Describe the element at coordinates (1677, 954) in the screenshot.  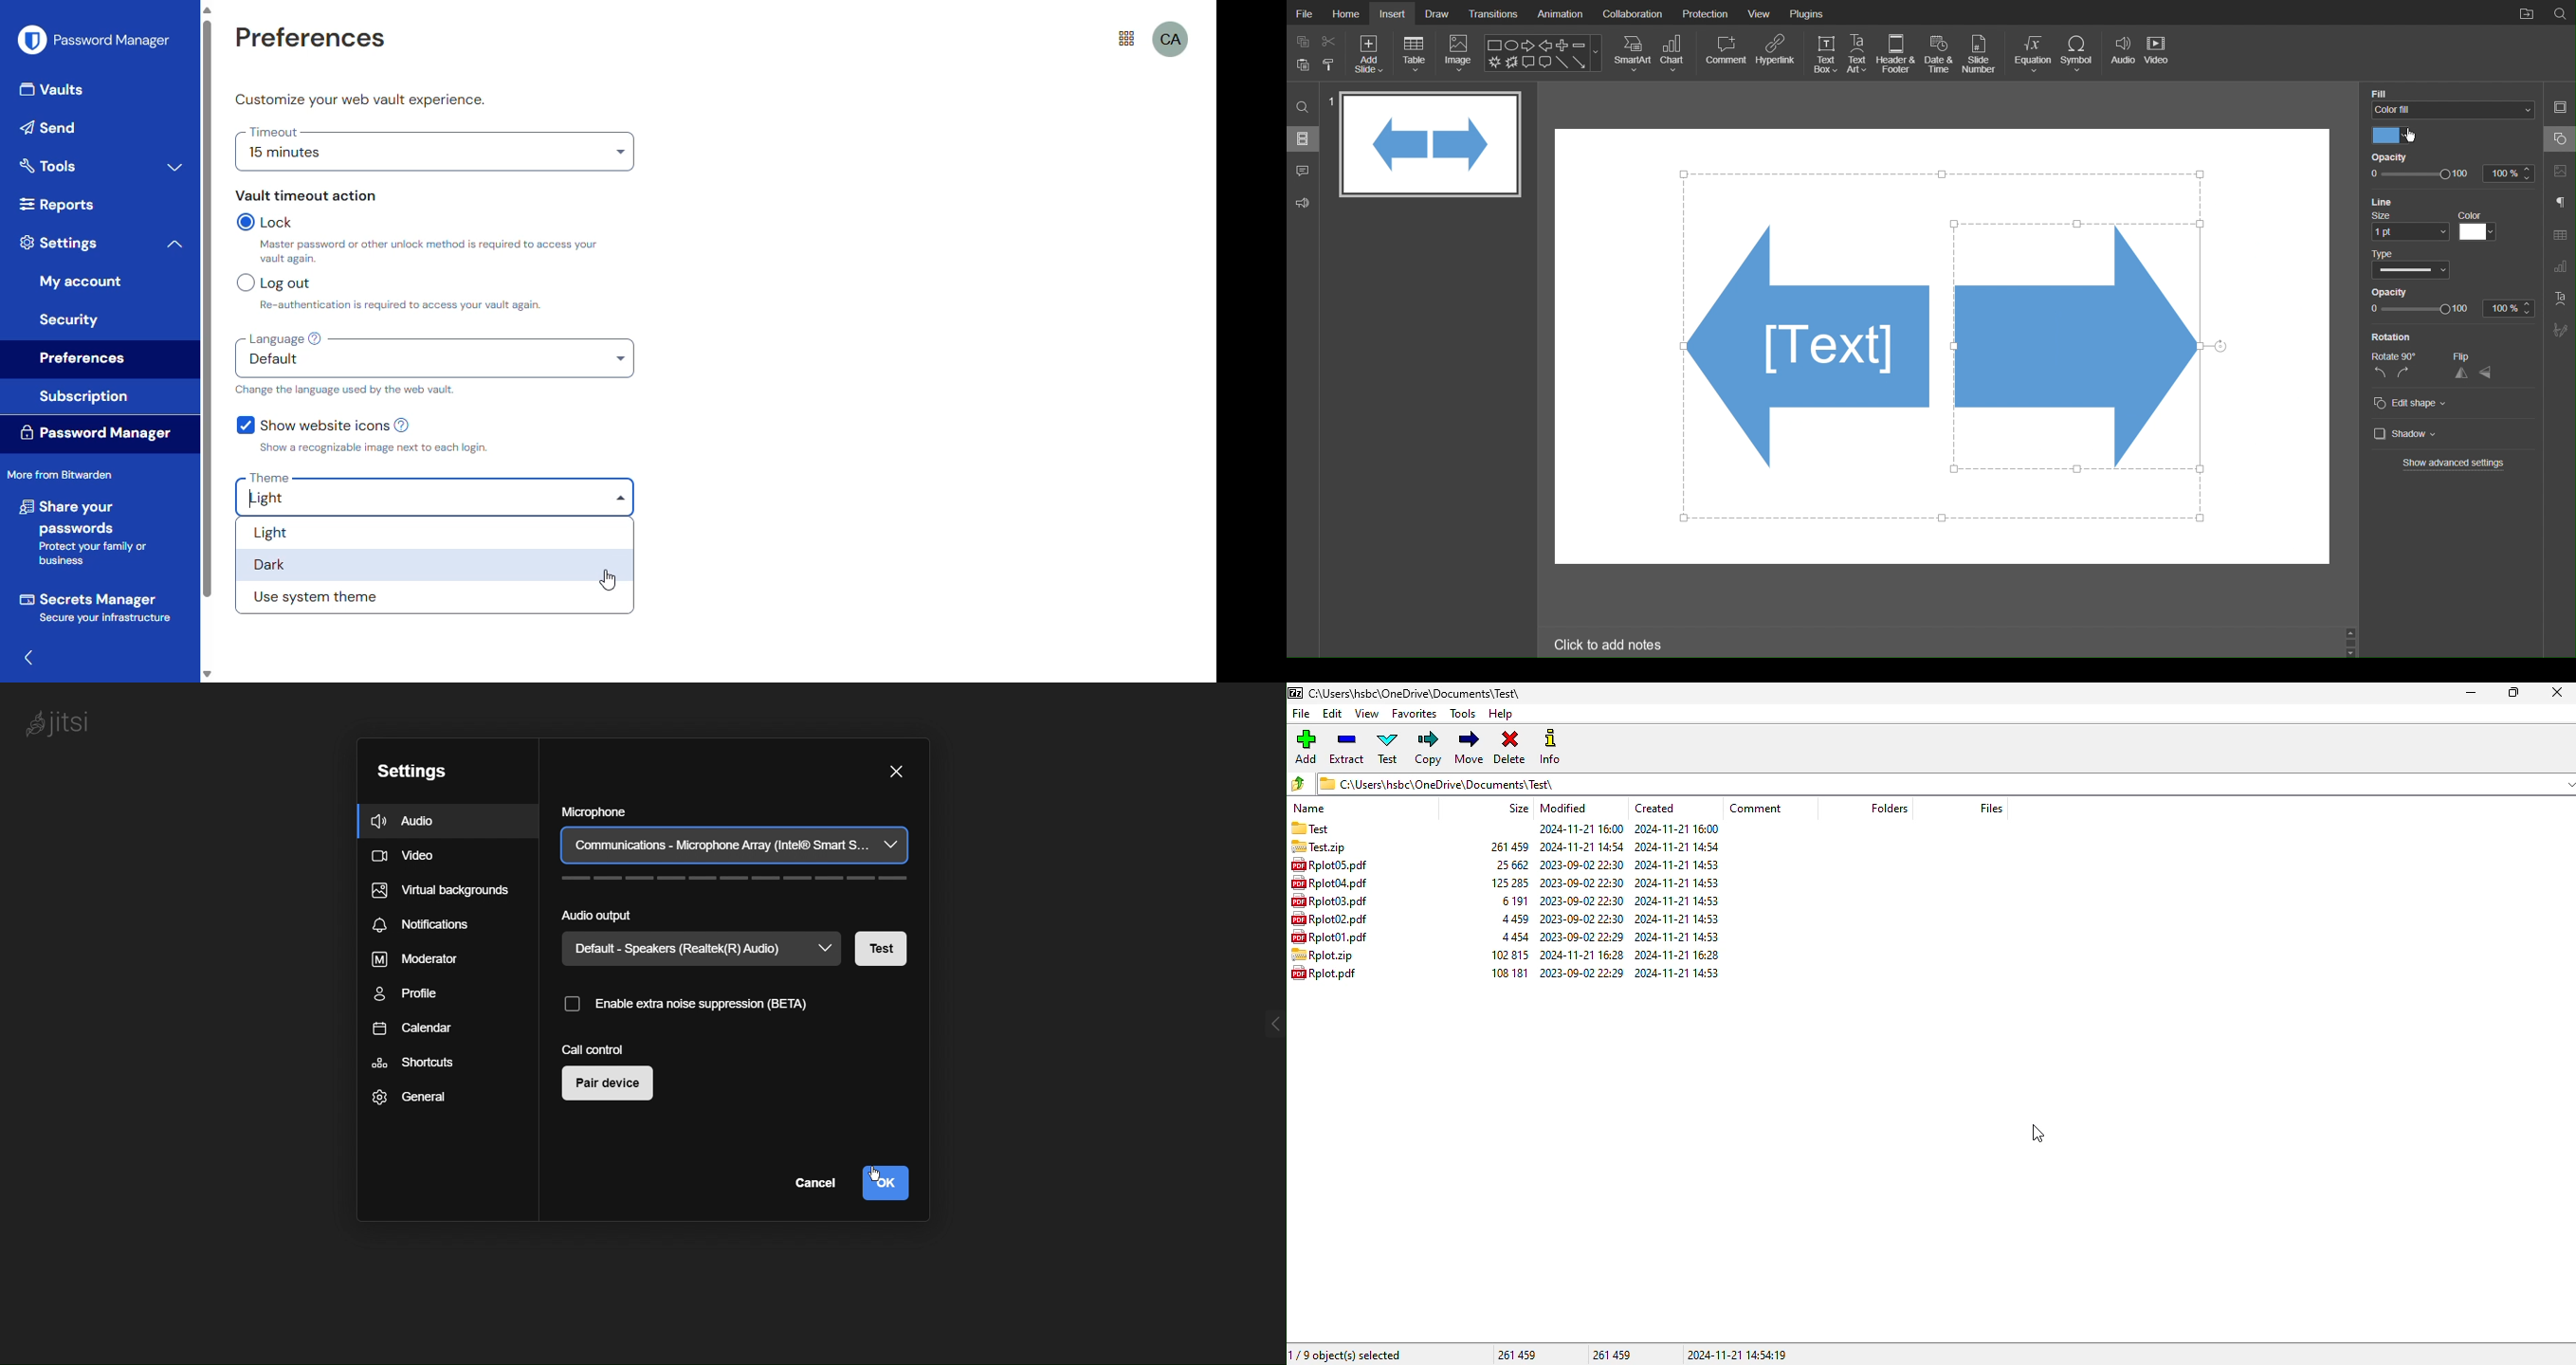
I see `created date & time` at that location.